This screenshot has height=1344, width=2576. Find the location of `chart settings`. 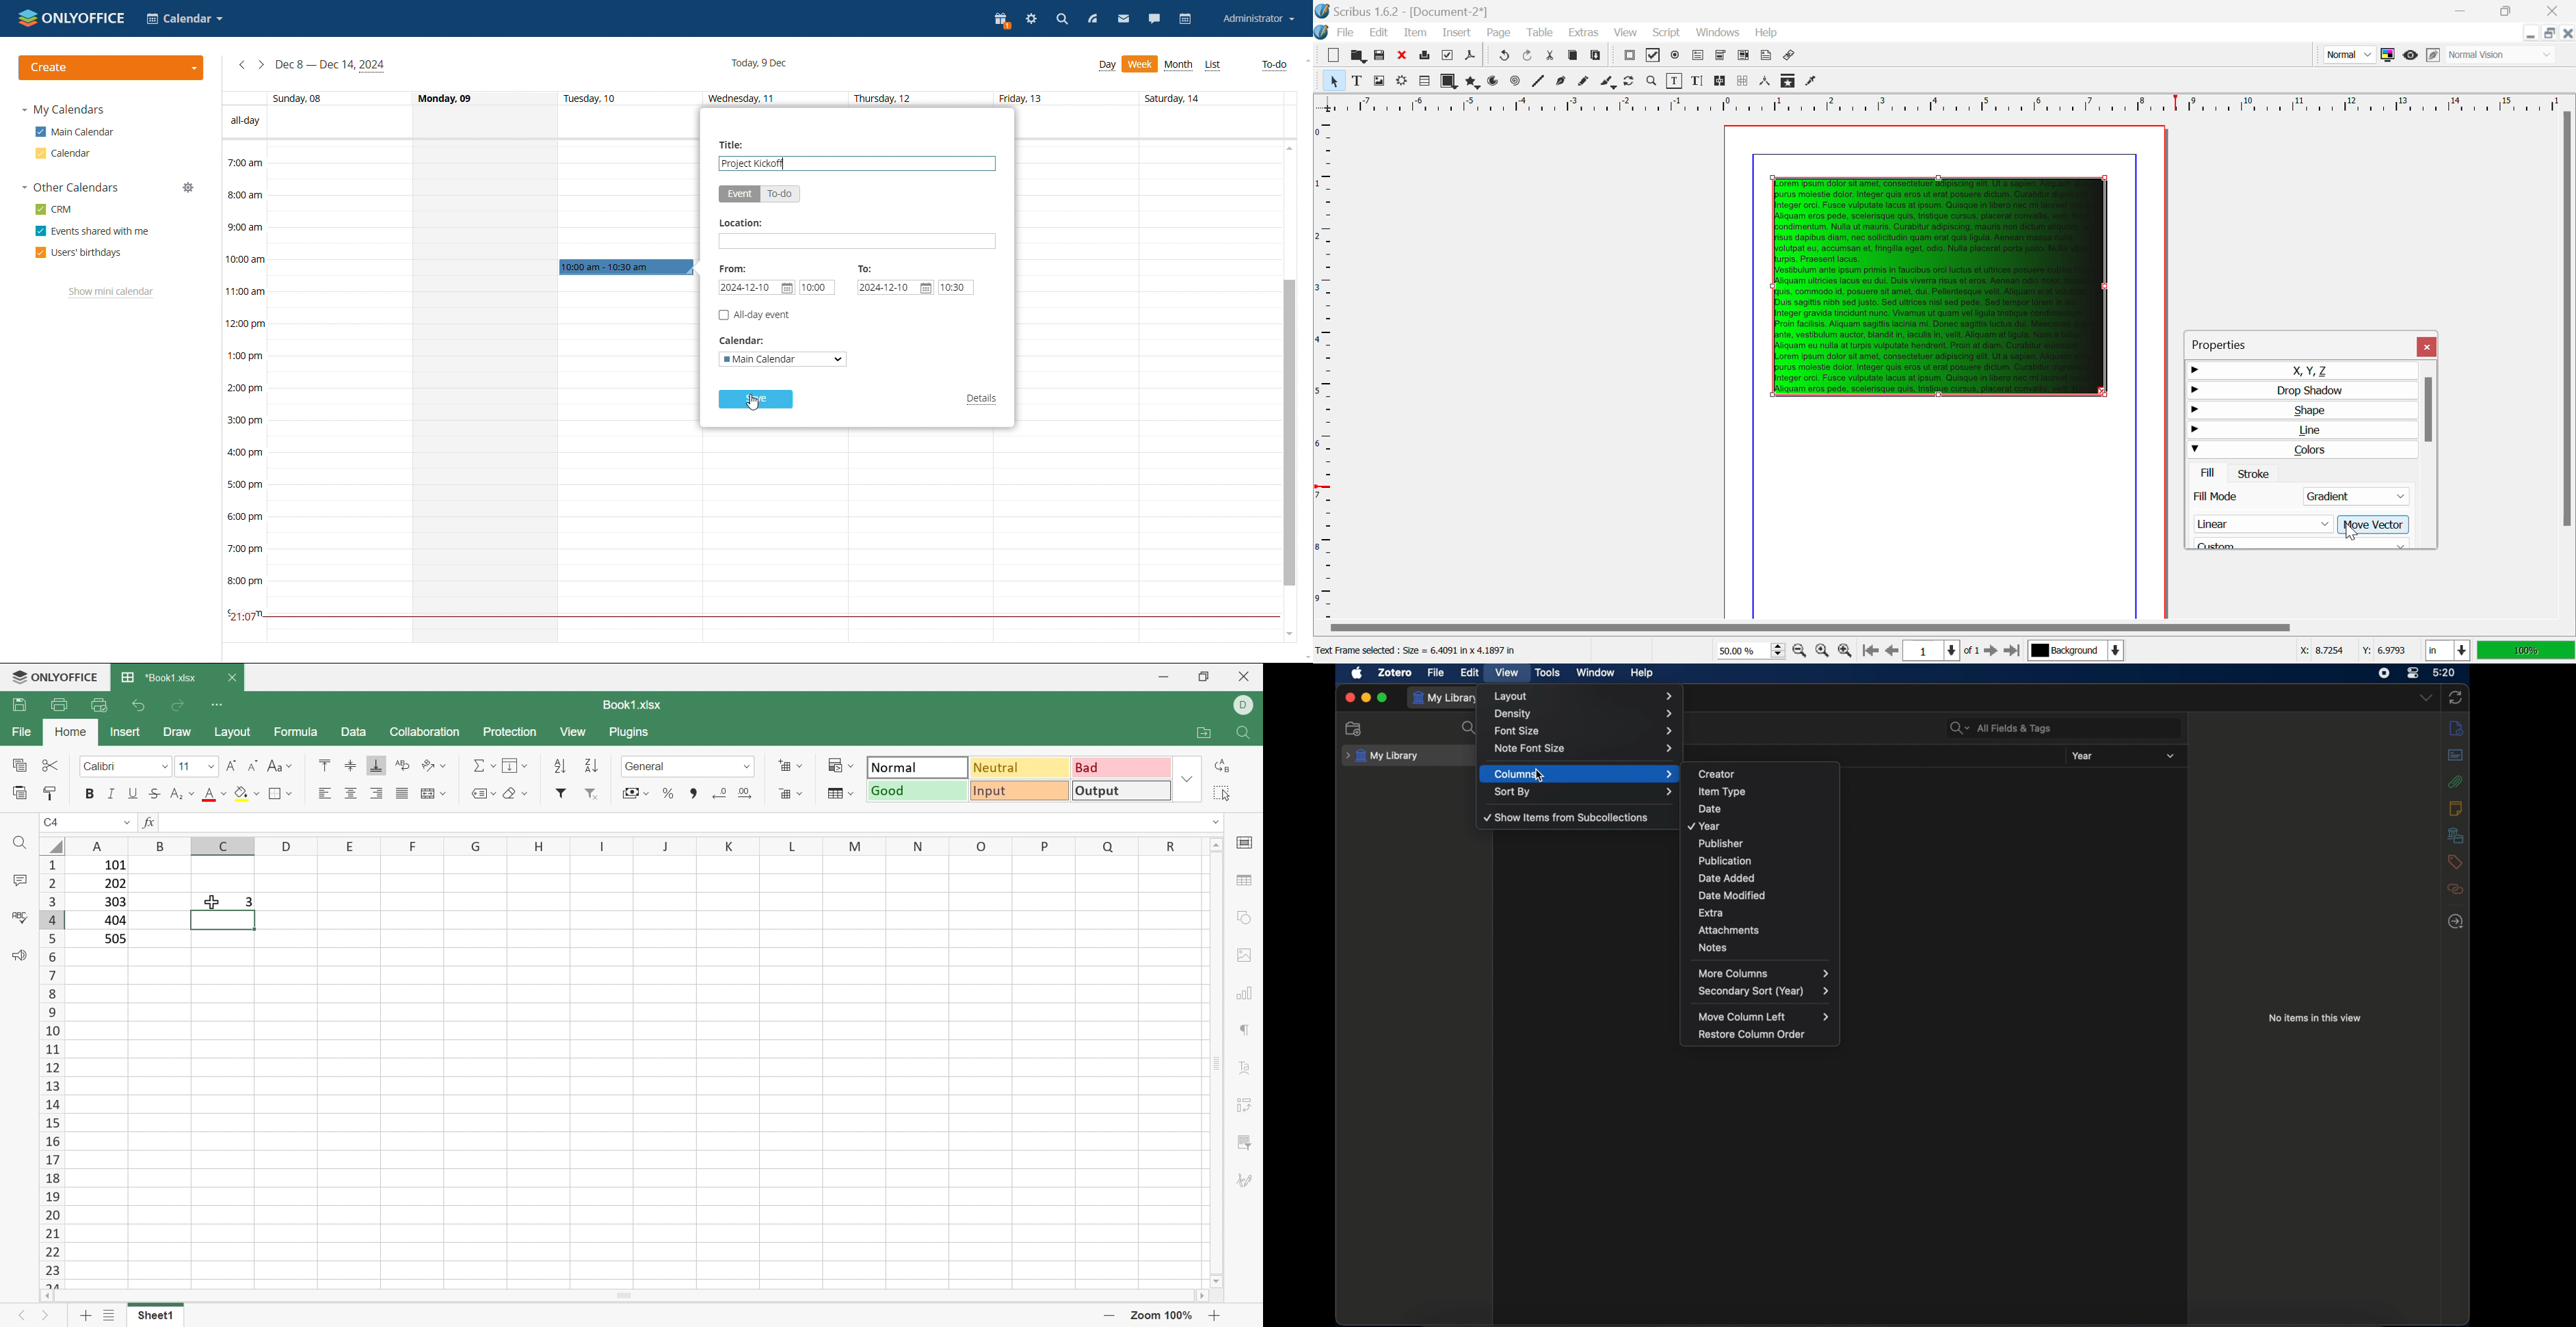

chart settings is located at coordinates (1249, 995).